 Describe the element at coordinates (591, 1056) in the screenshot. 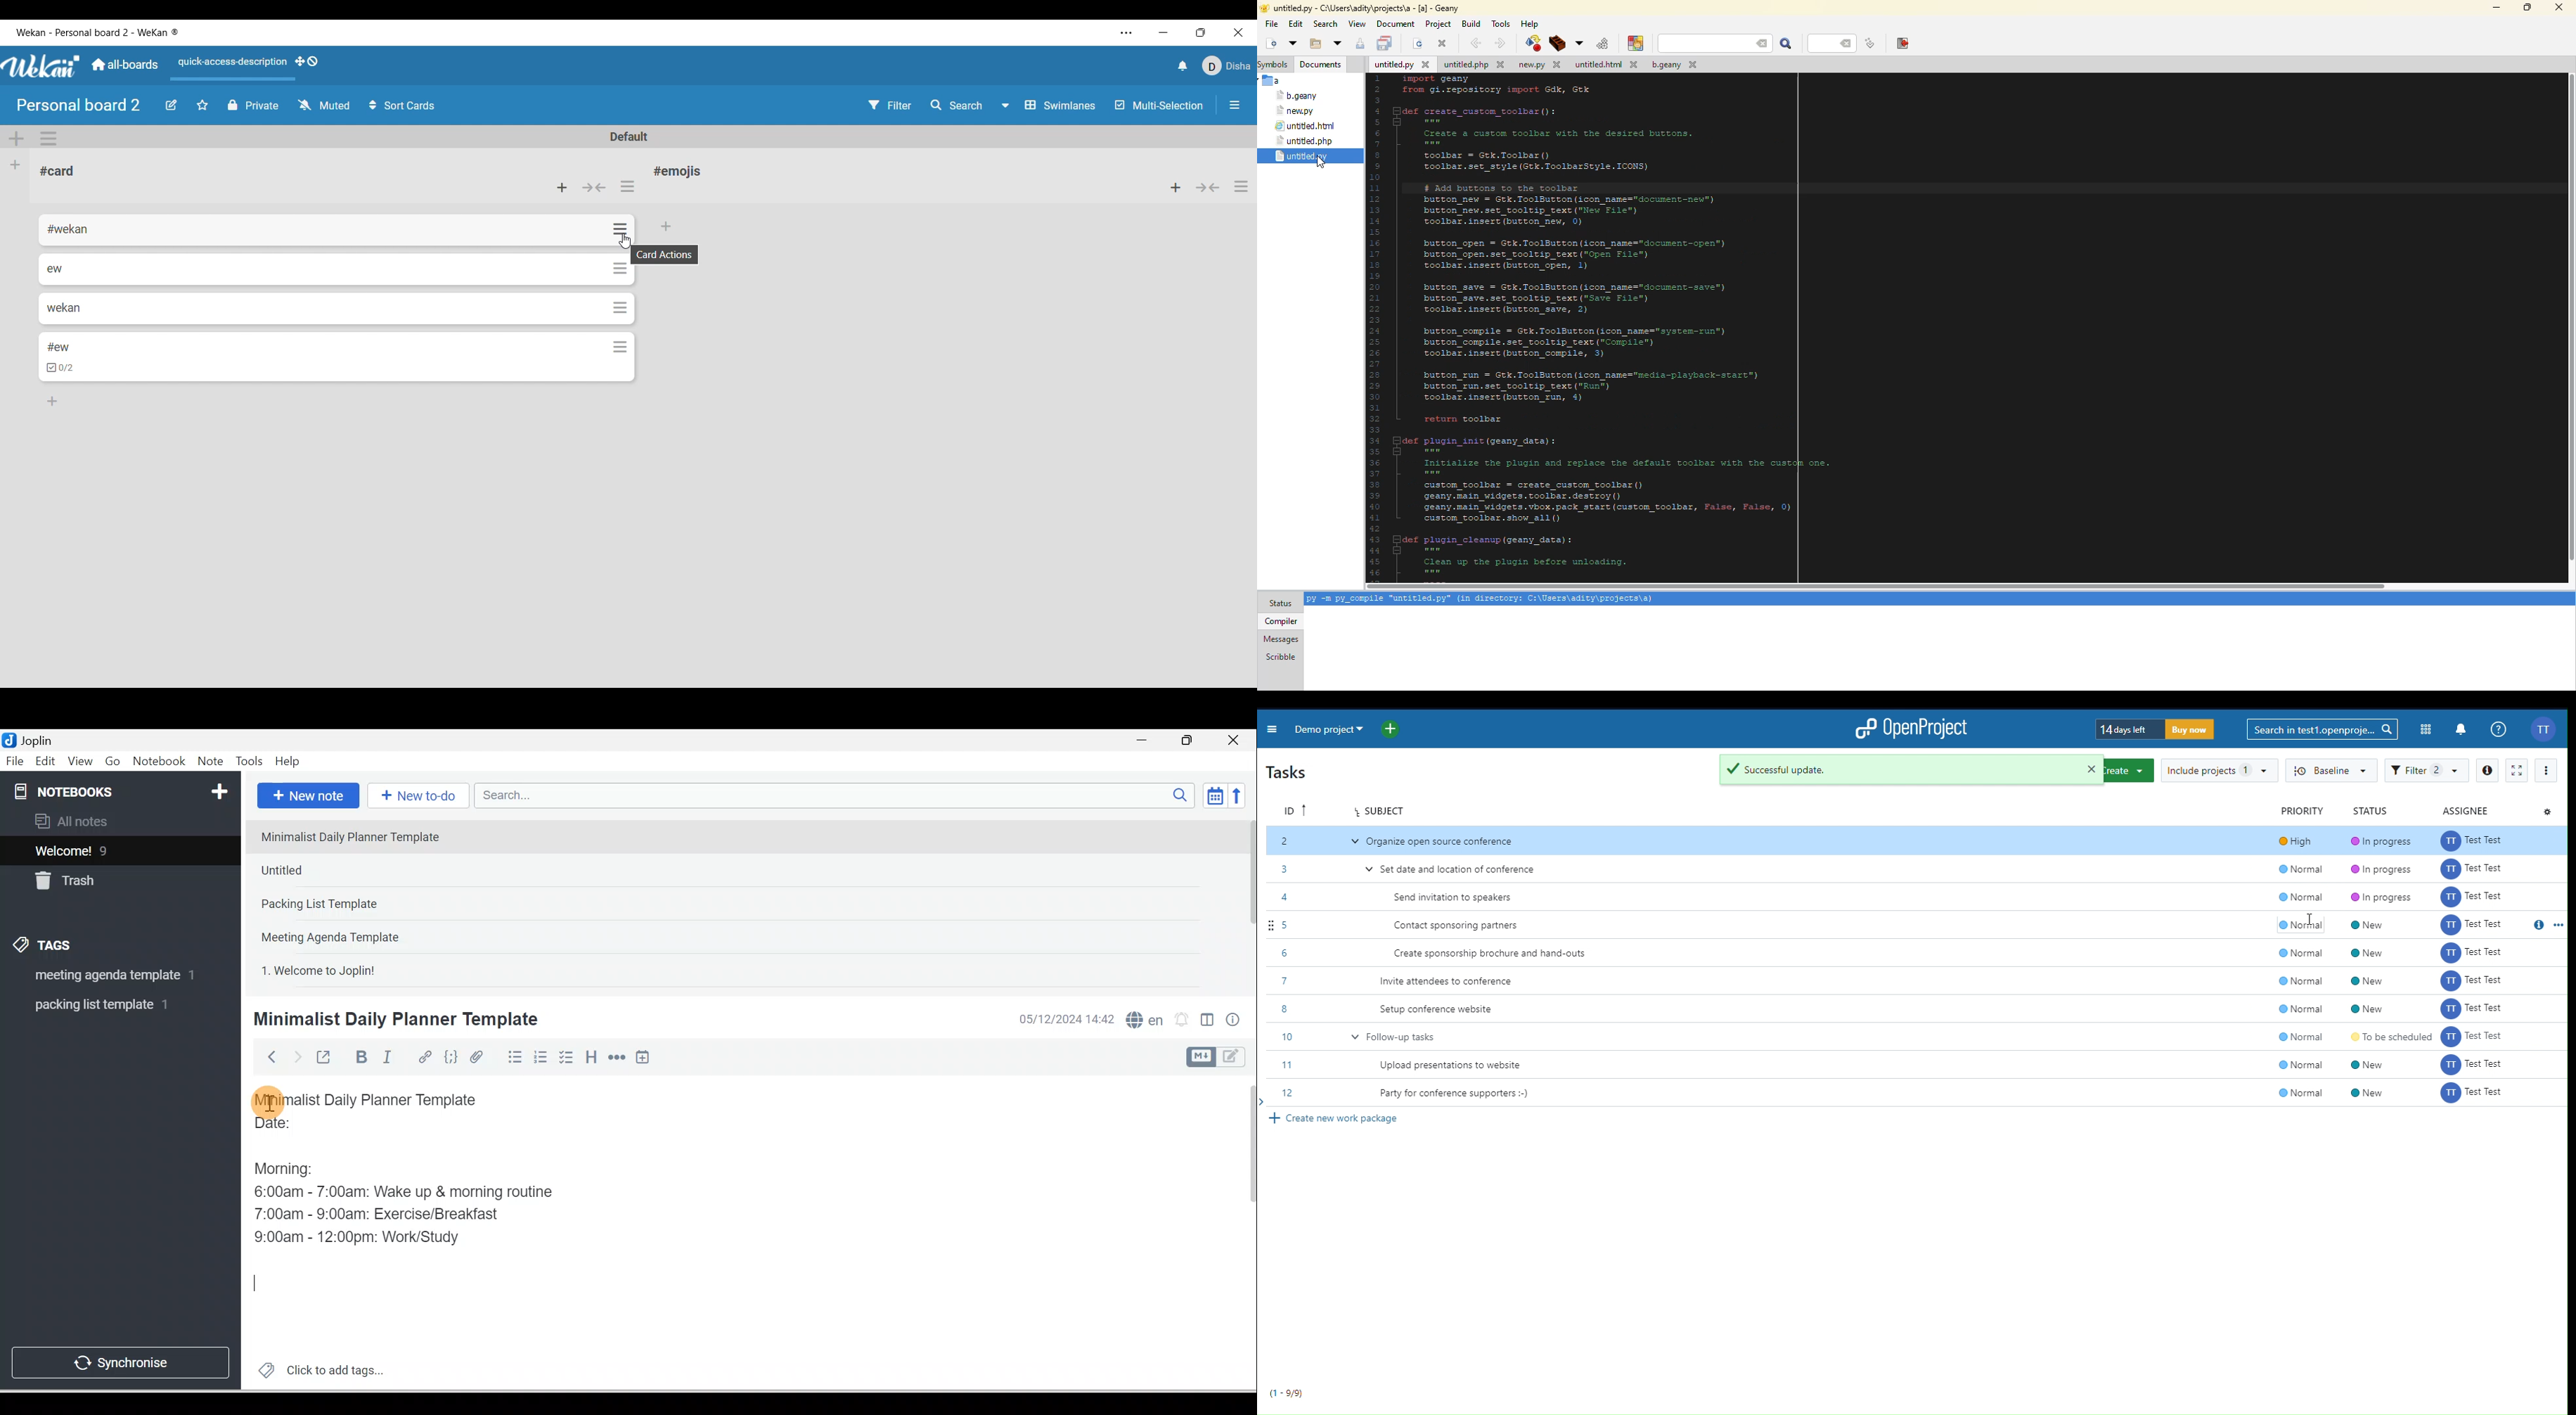

I see `Heading` at that location.